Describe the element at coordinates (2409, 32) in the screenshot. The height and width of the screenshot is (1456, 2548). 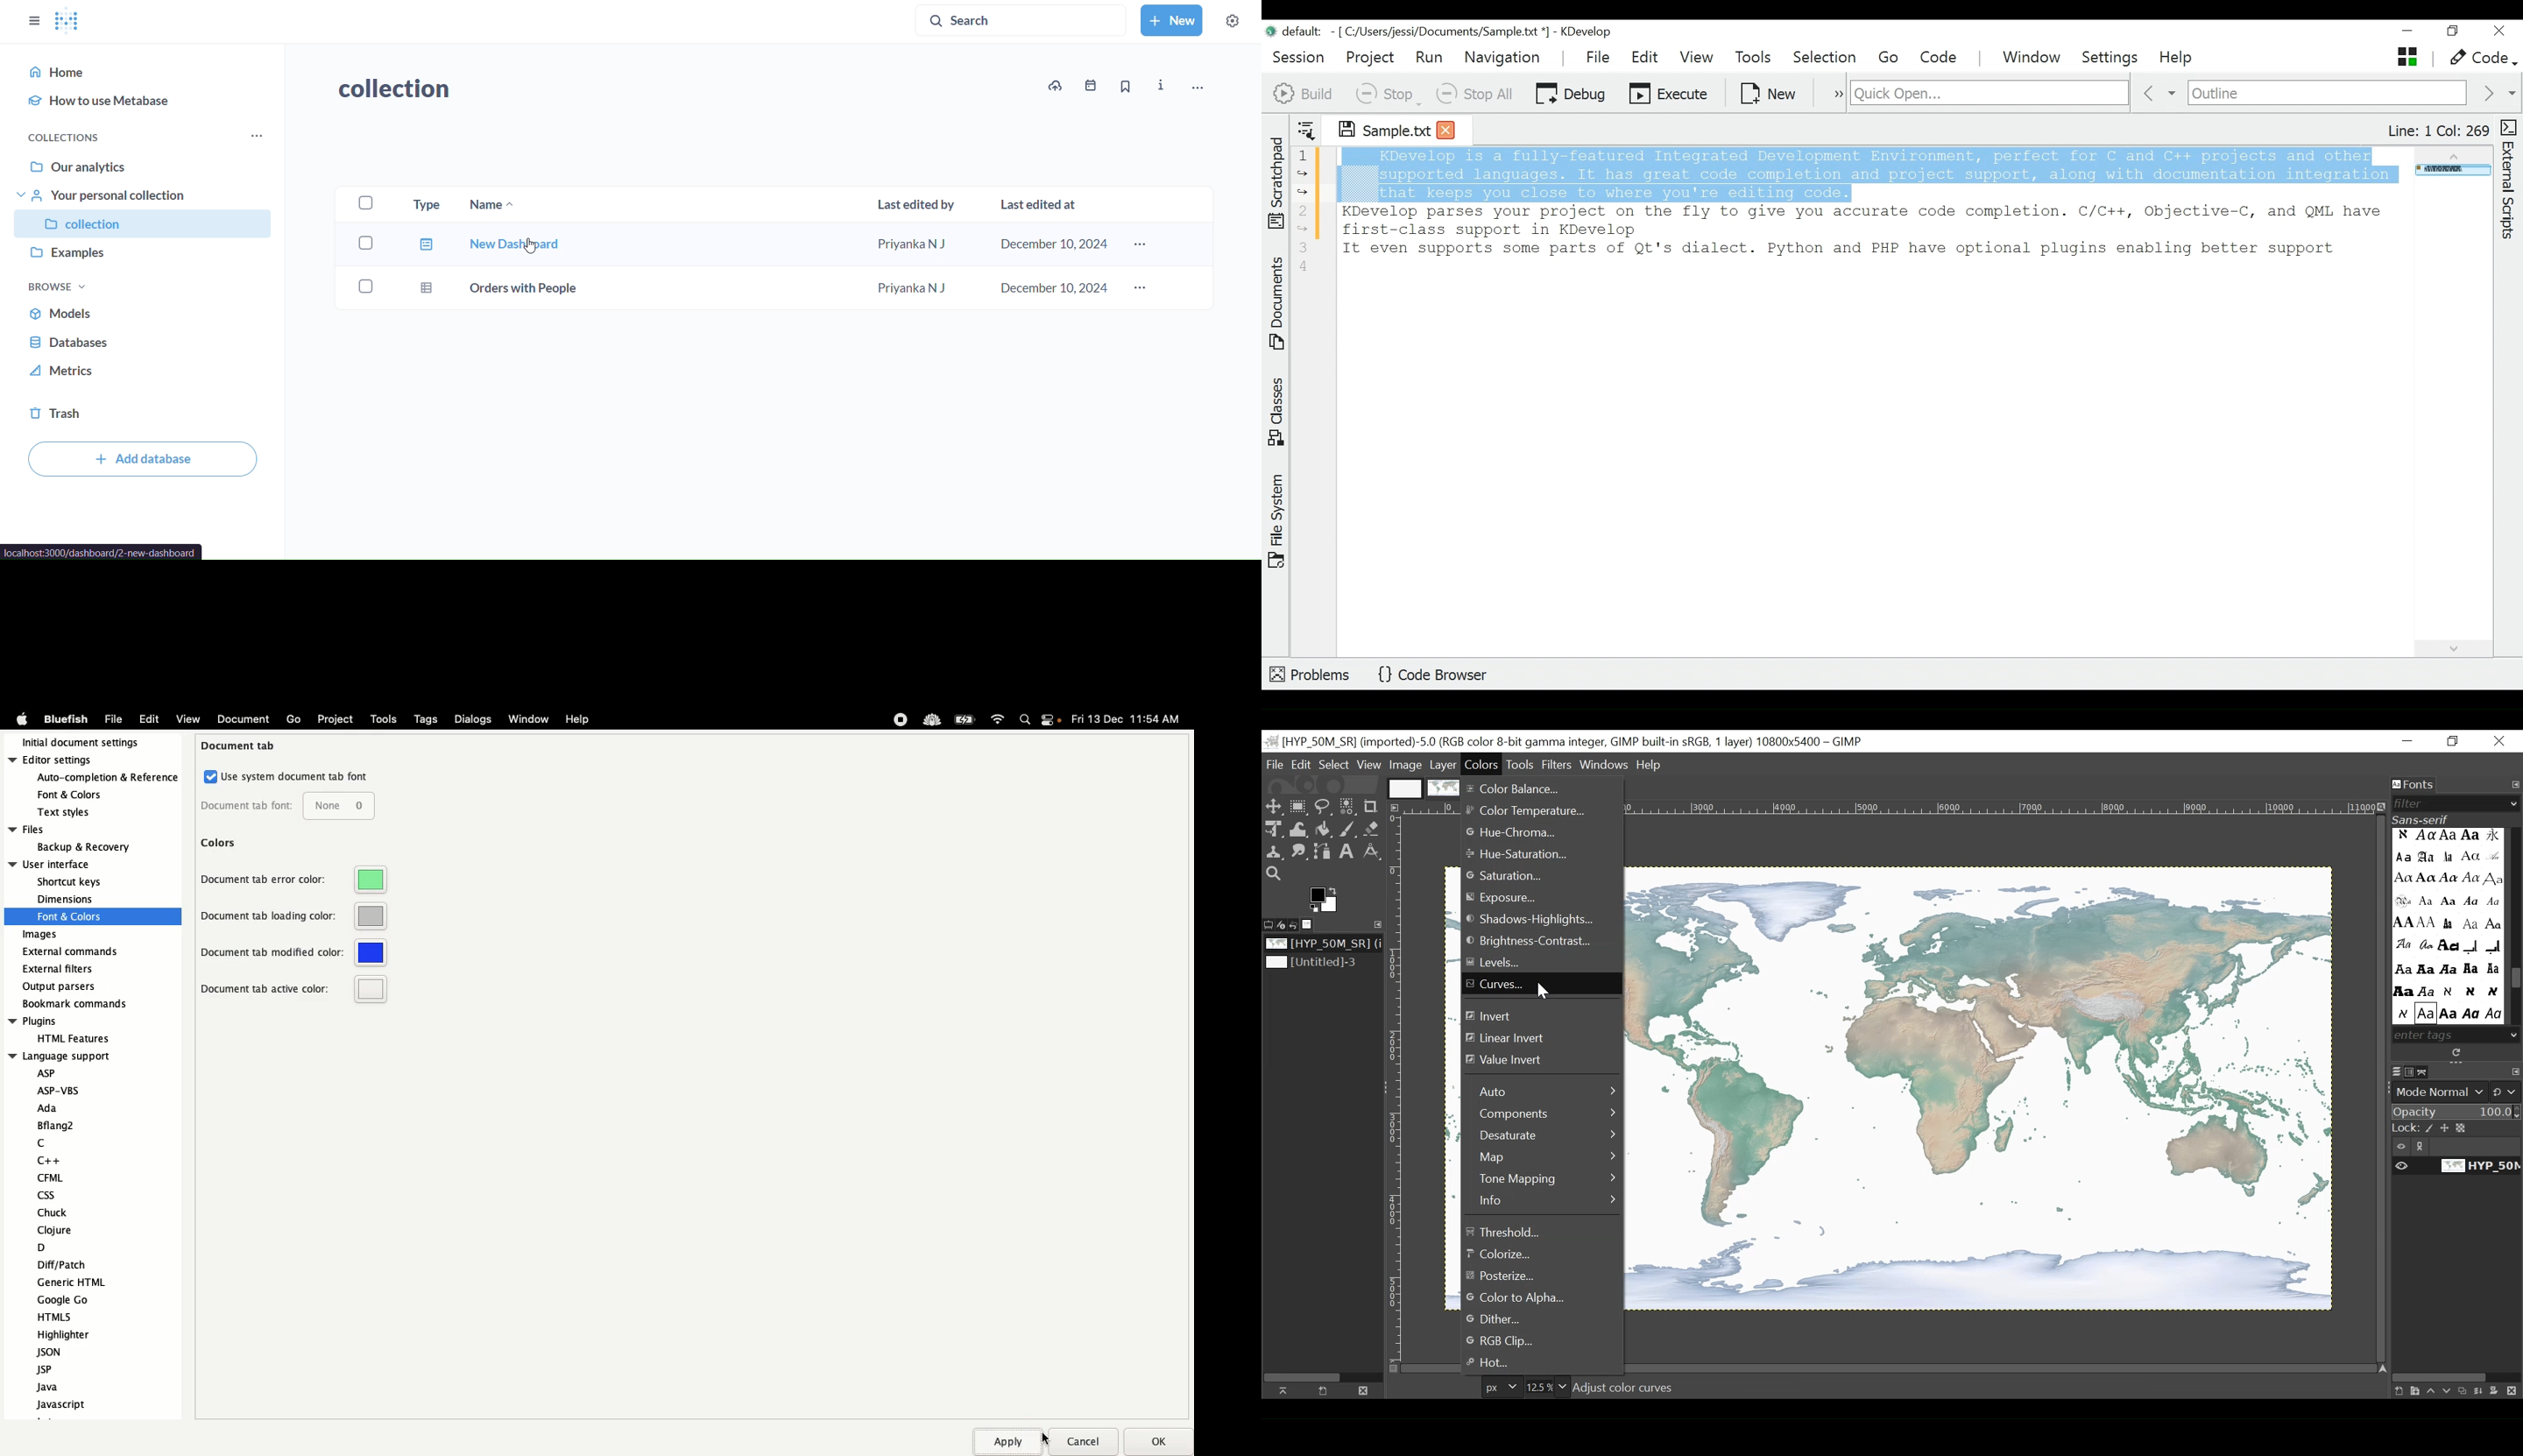
I see `minimize` at that location.